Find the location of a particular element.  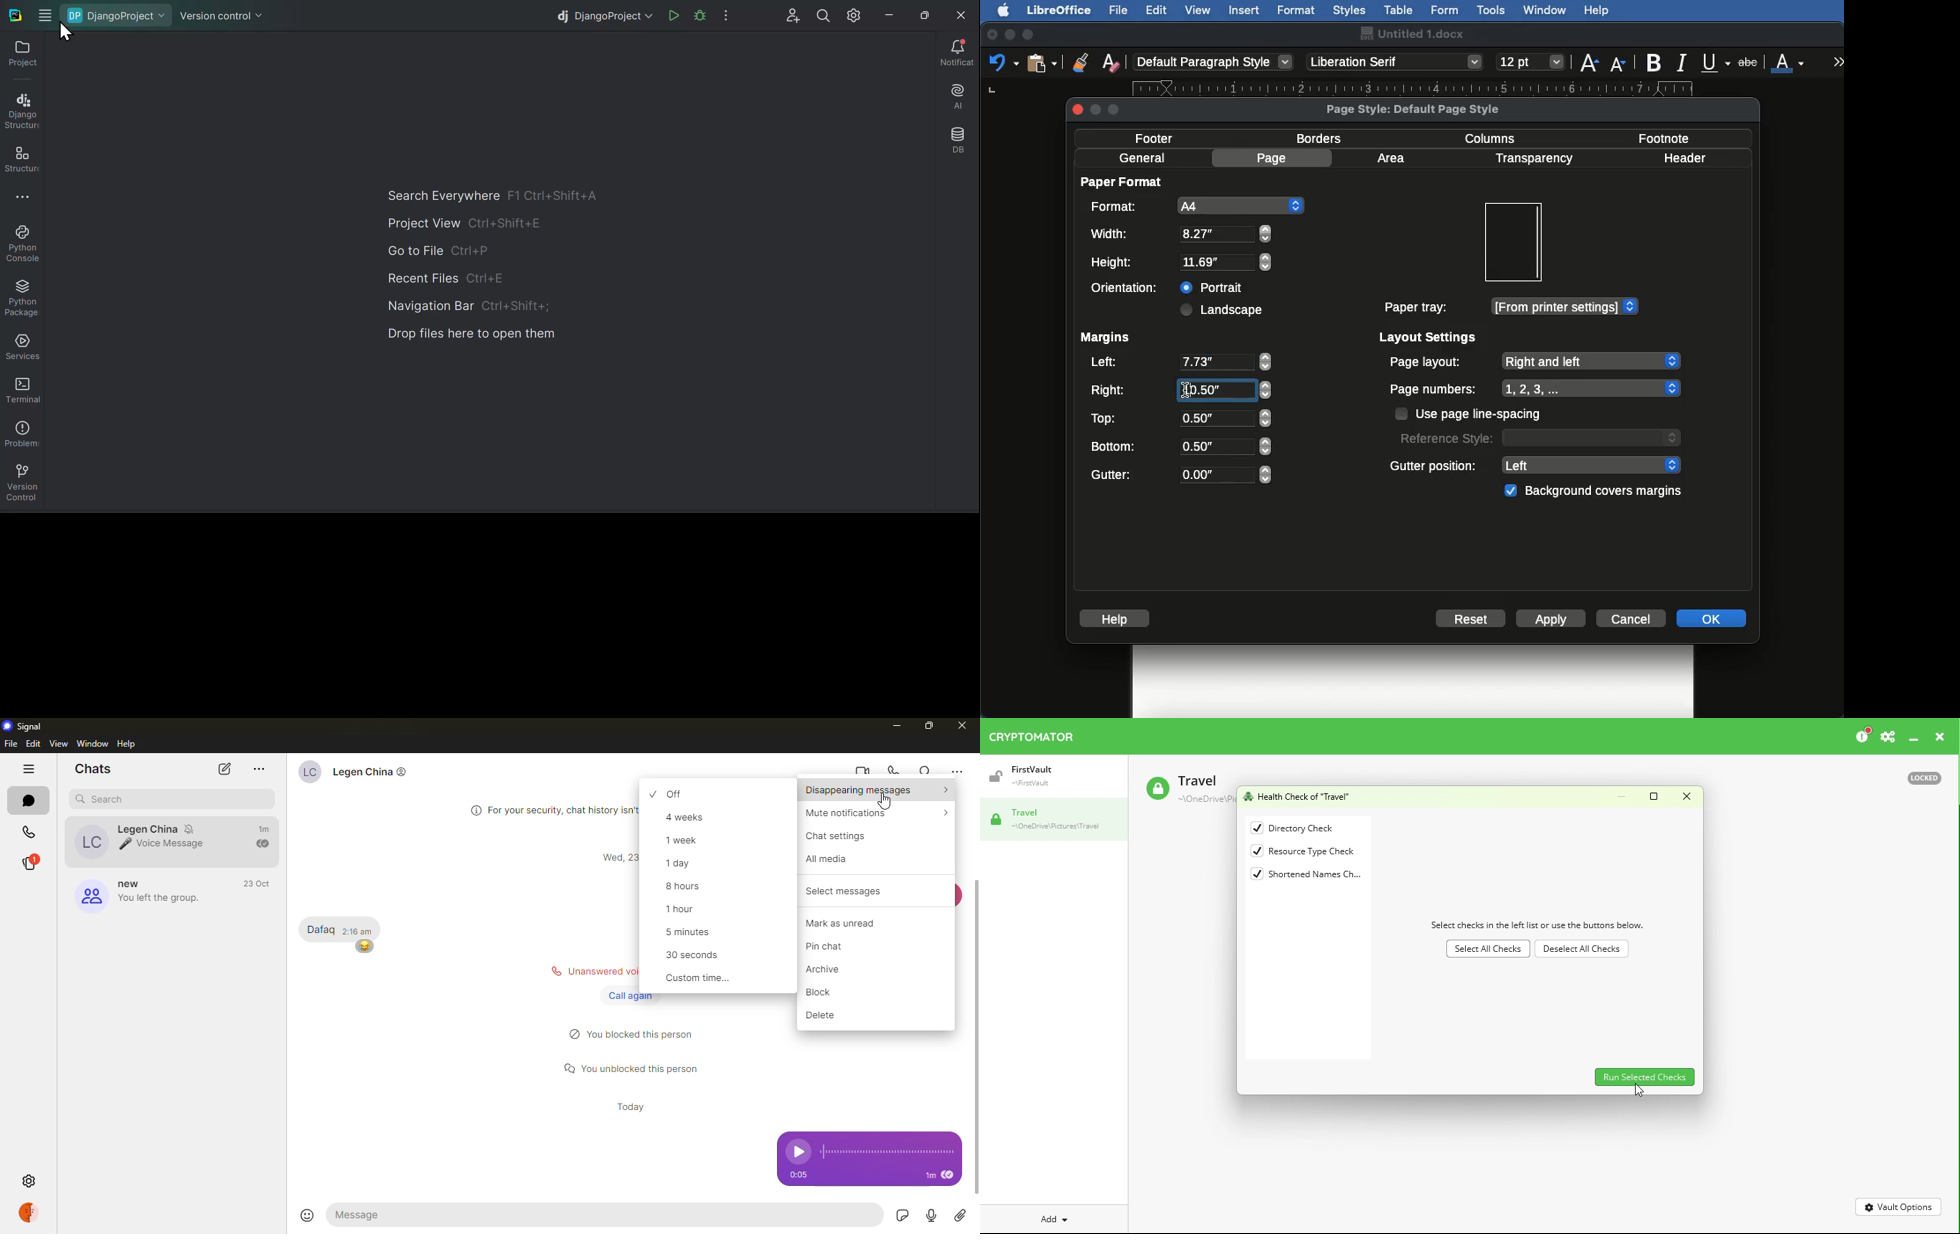

Apply is located at coordinates (1552, 620).